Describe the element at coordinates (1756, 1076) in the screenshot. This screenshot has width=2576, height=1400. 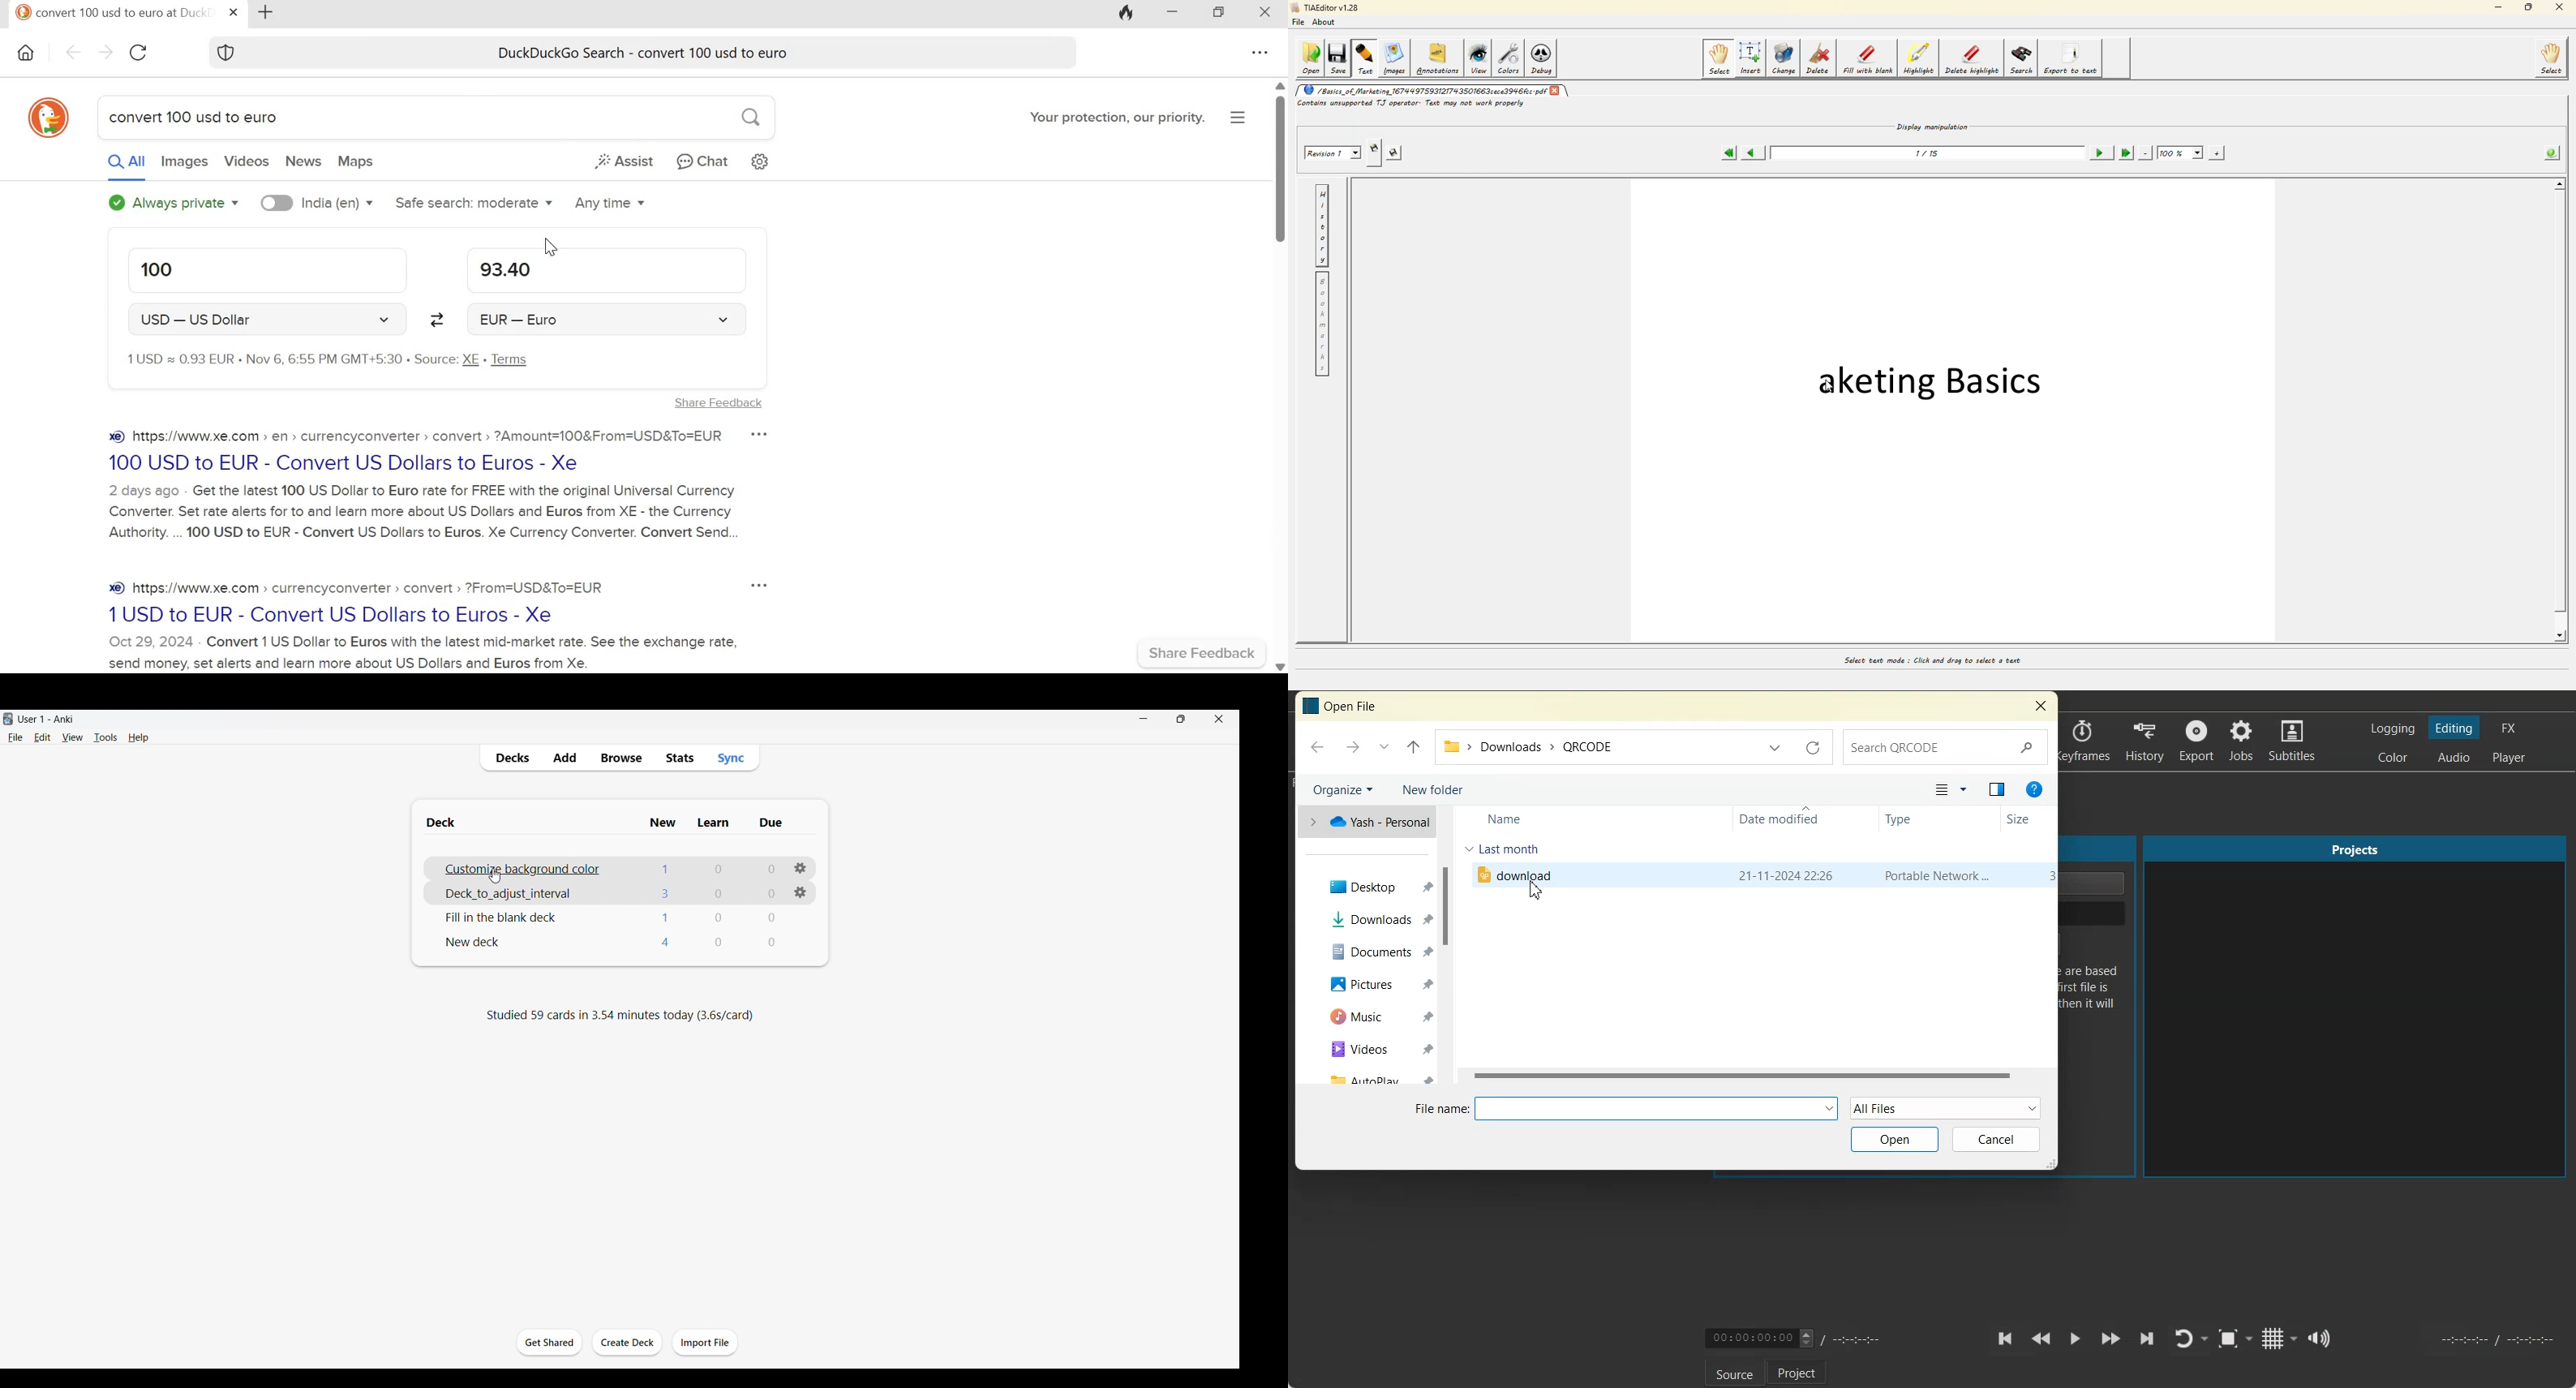
I see `Horizontal Scroll bar` at that location.